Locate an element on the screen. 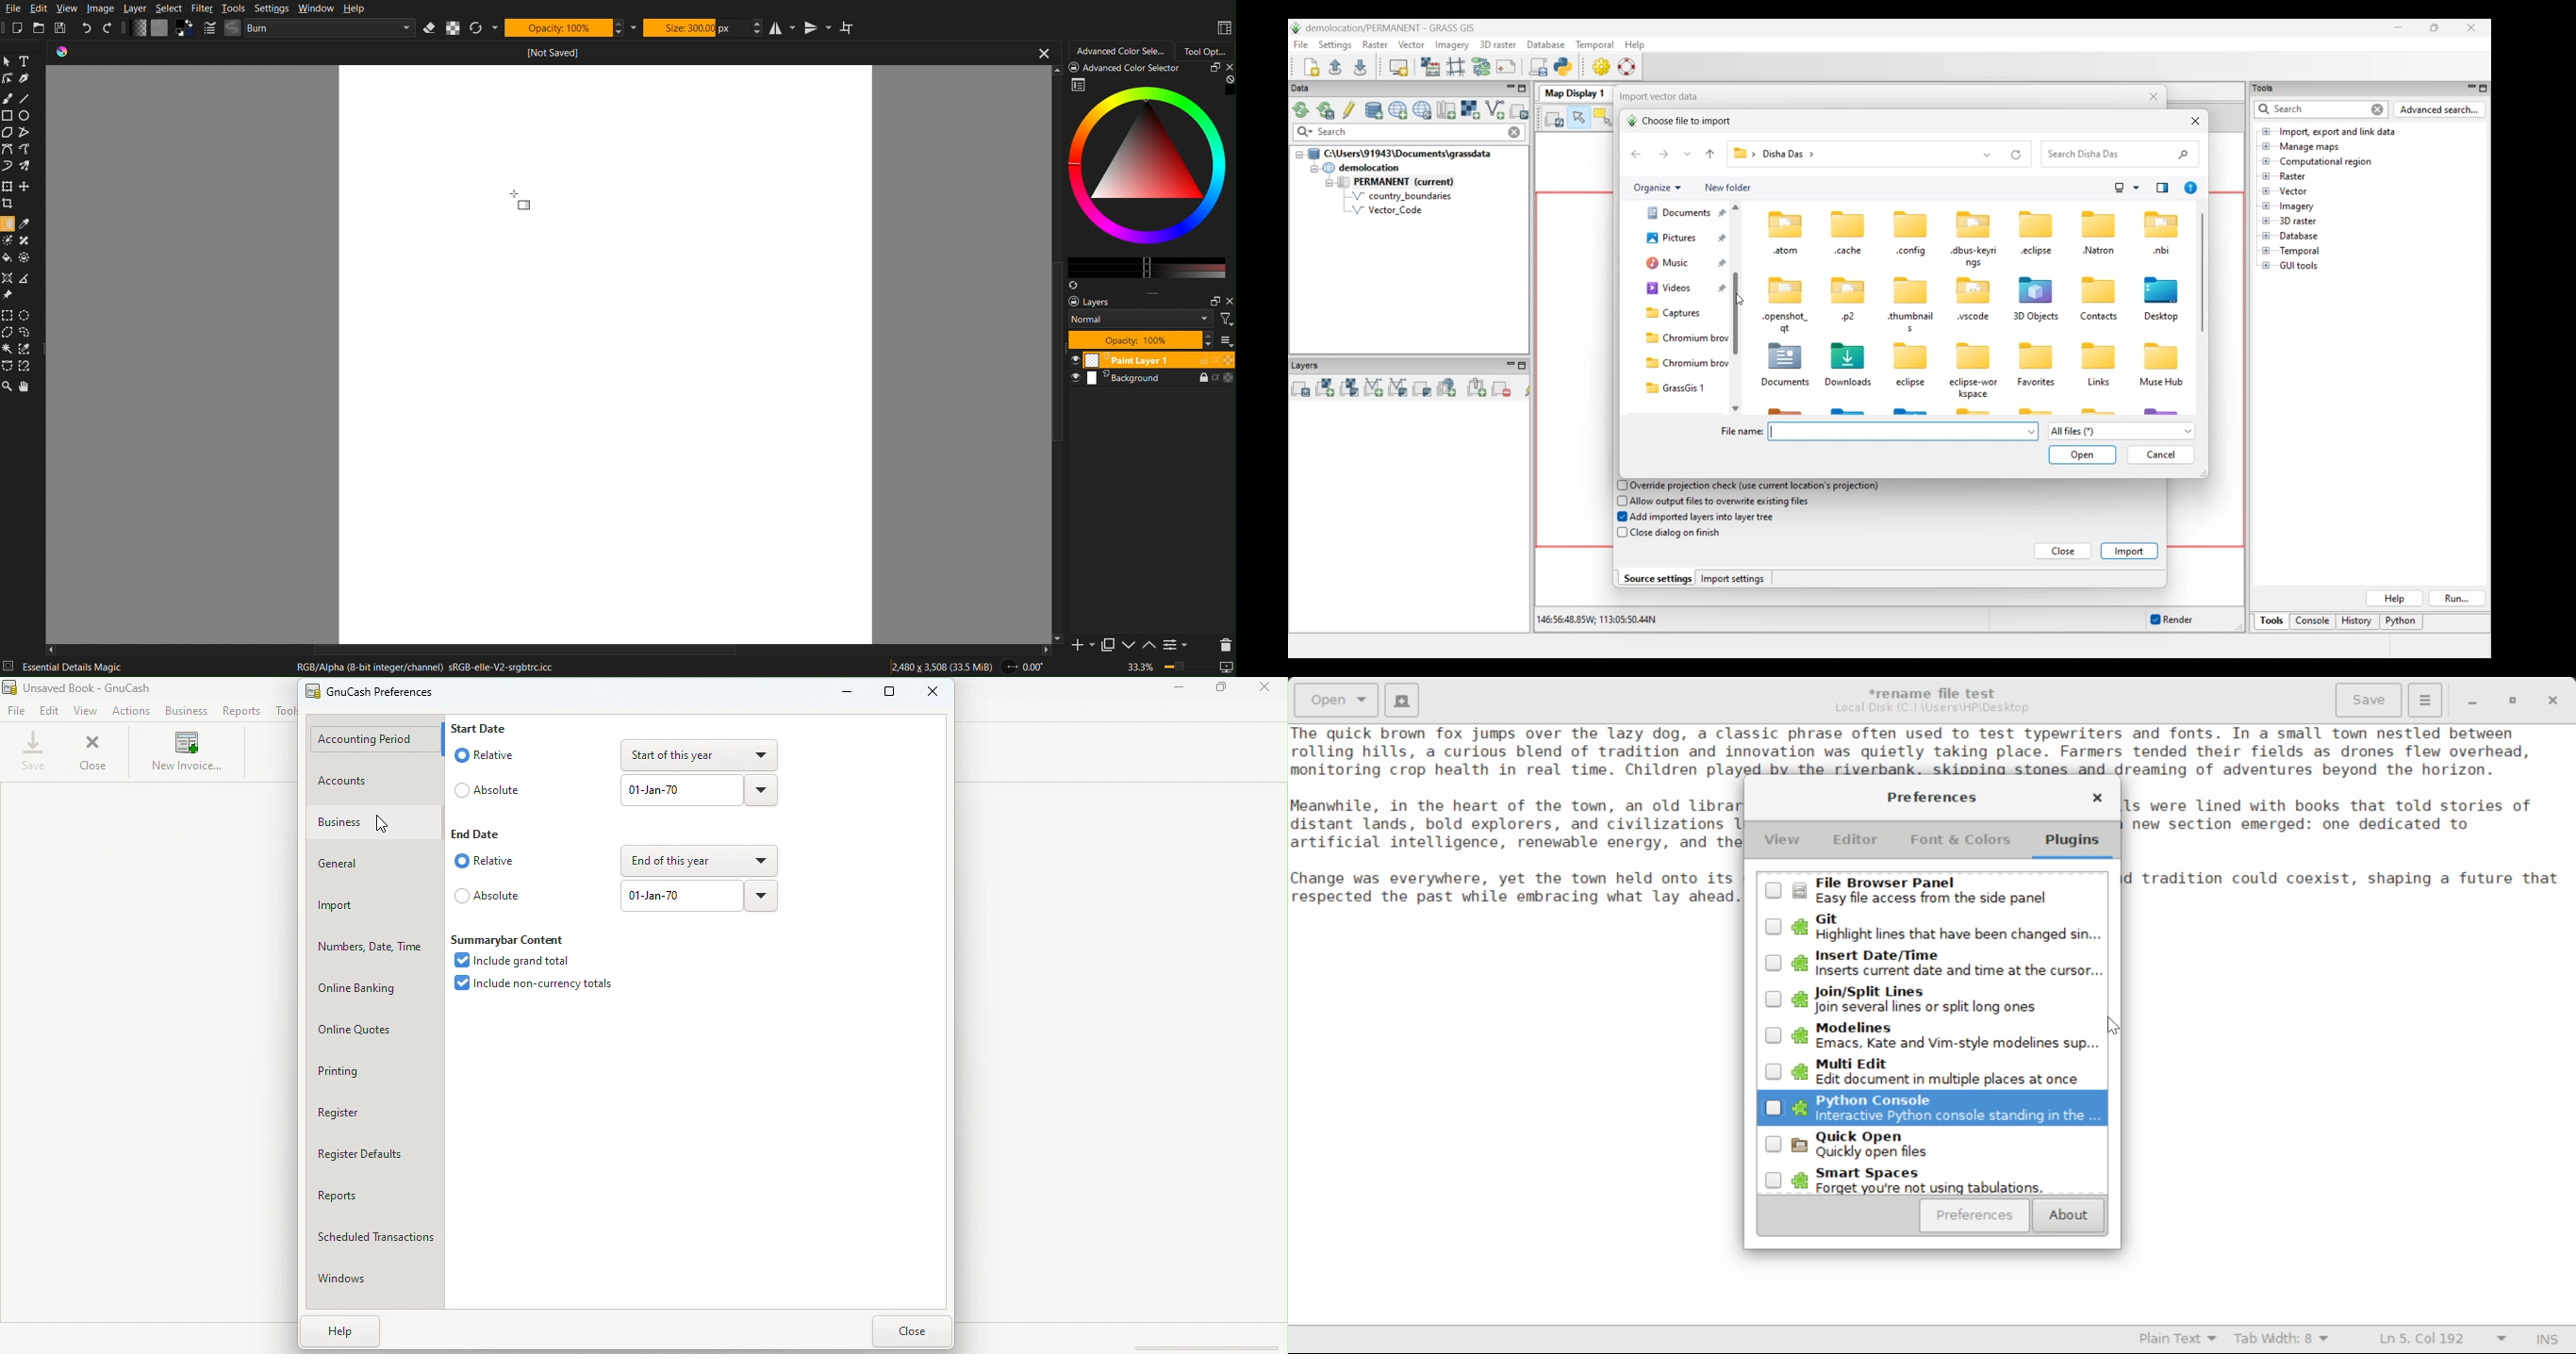 The image size is (2576, 1372). Settings is located at coordinates (1175, 646).